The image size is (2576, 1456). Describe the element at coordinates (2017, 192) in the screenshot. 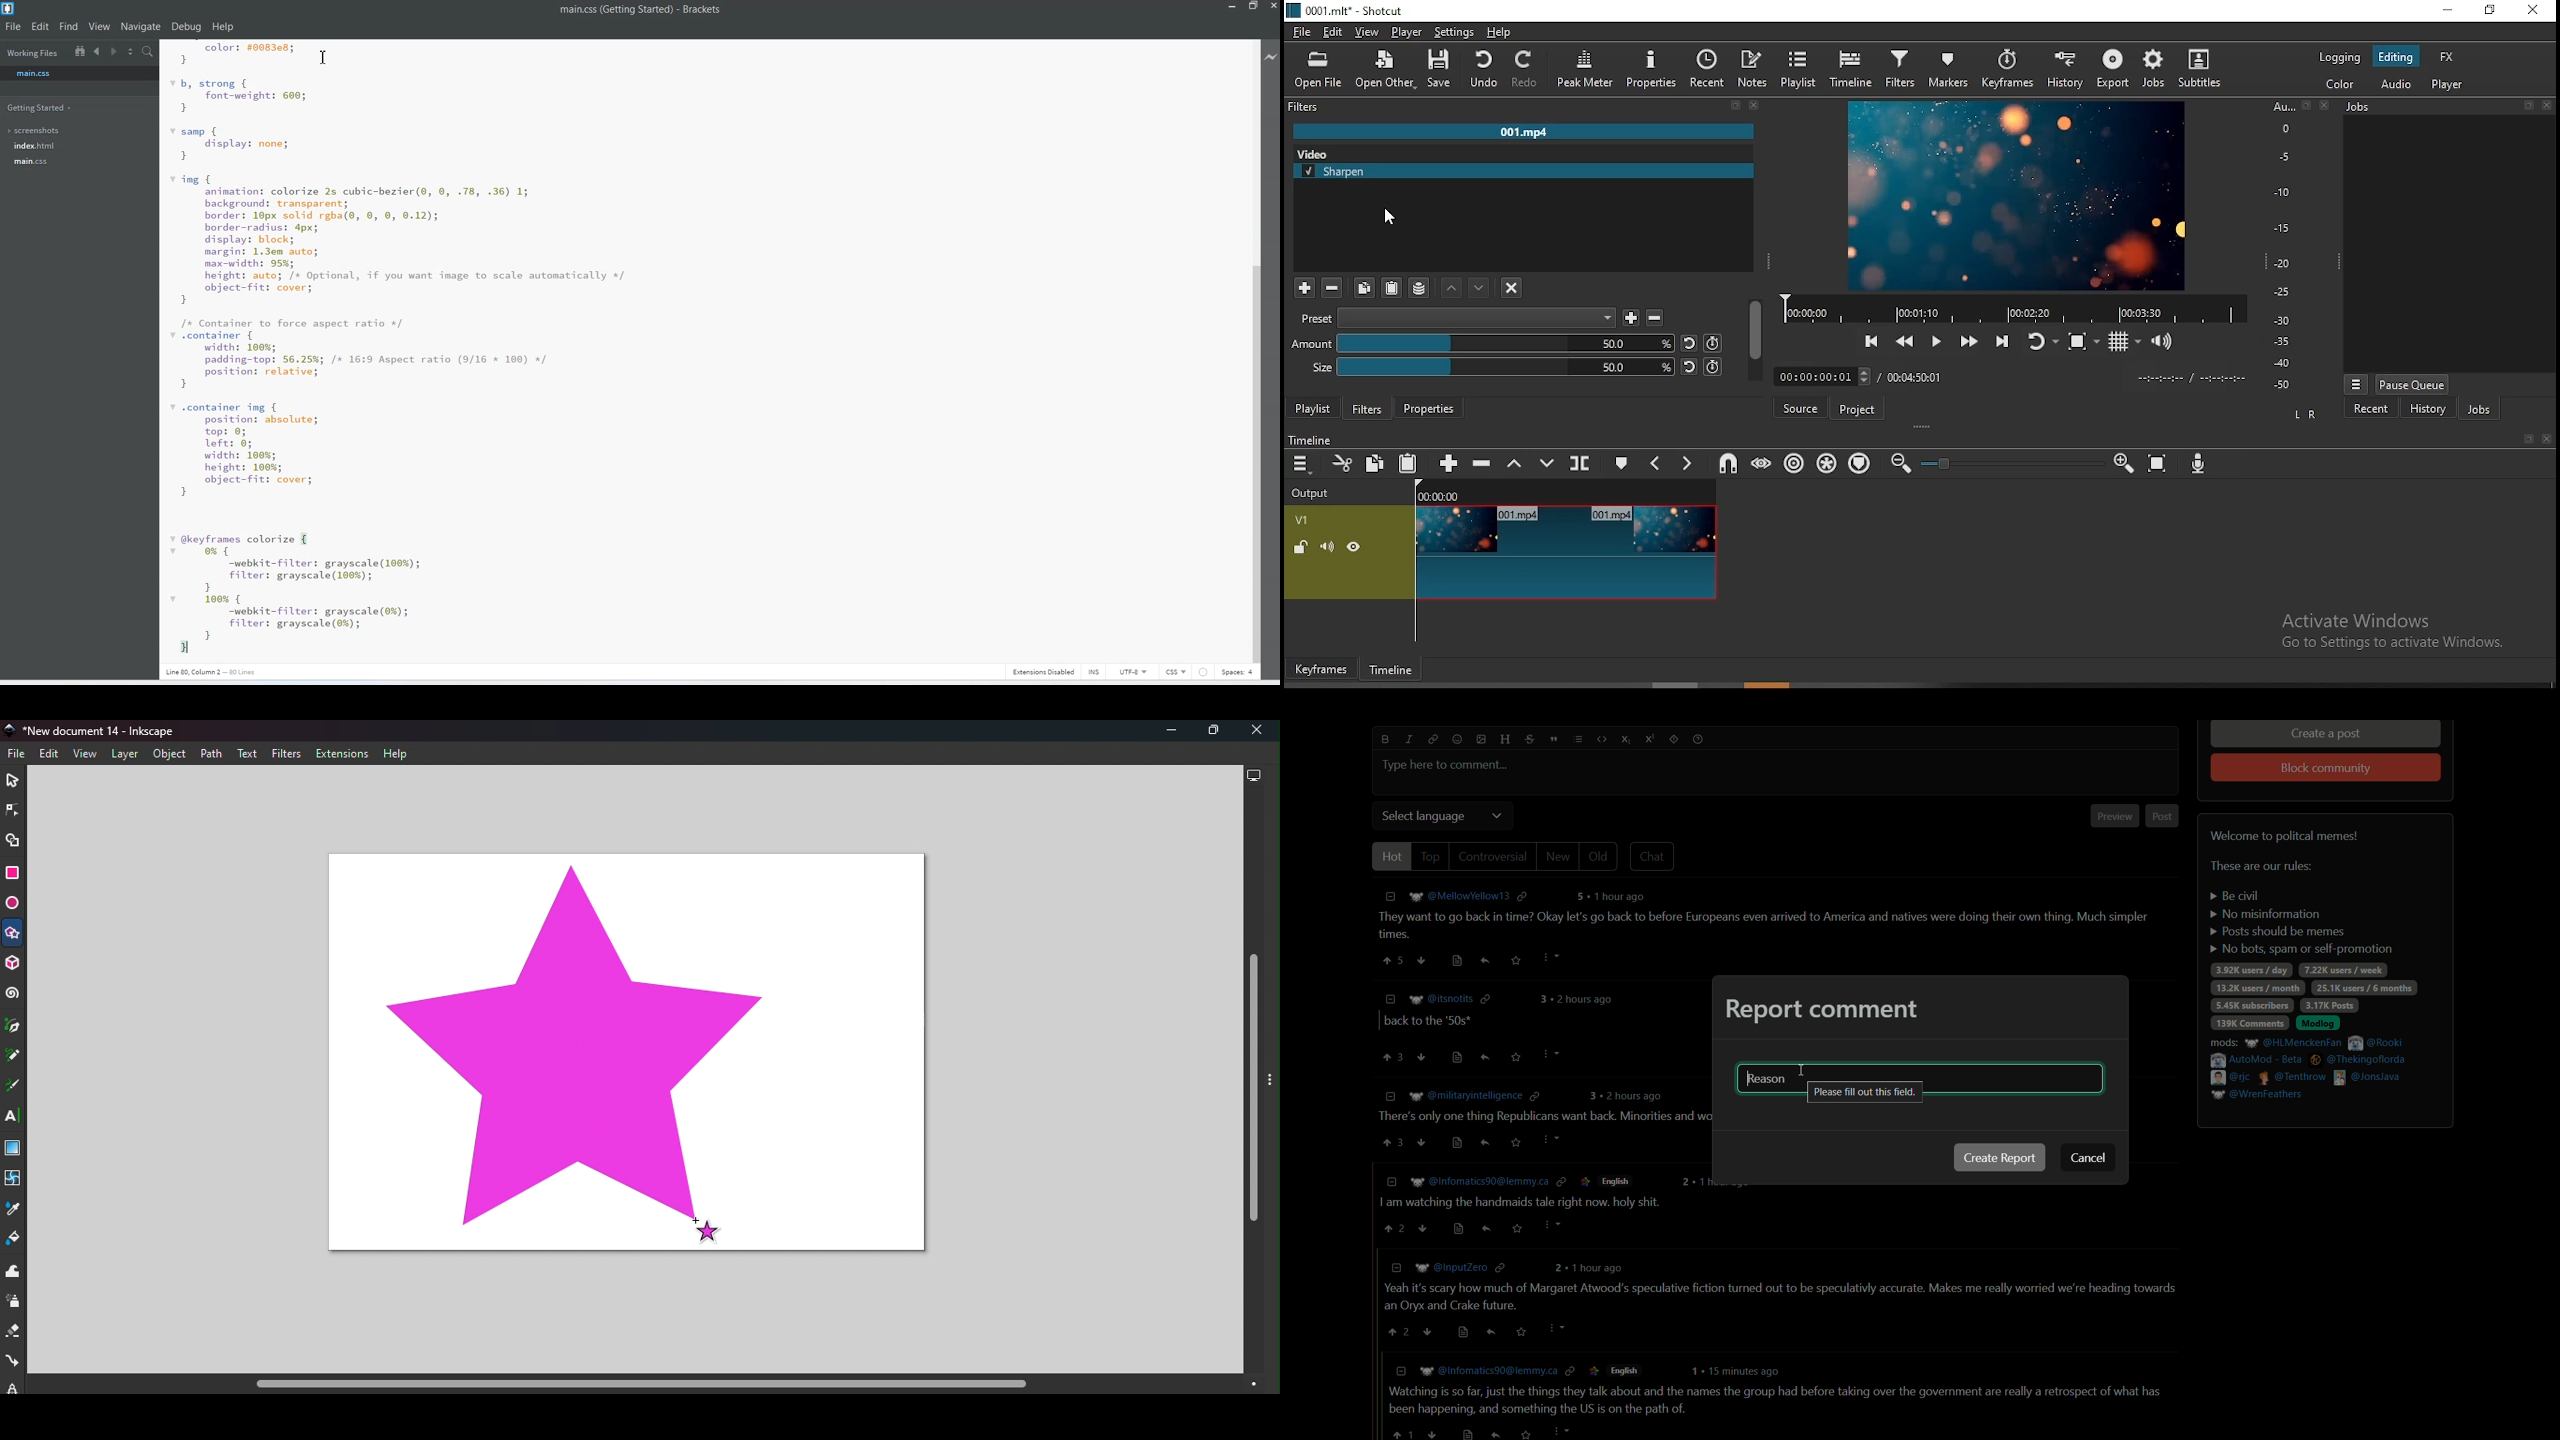

I see `preview` at that location.